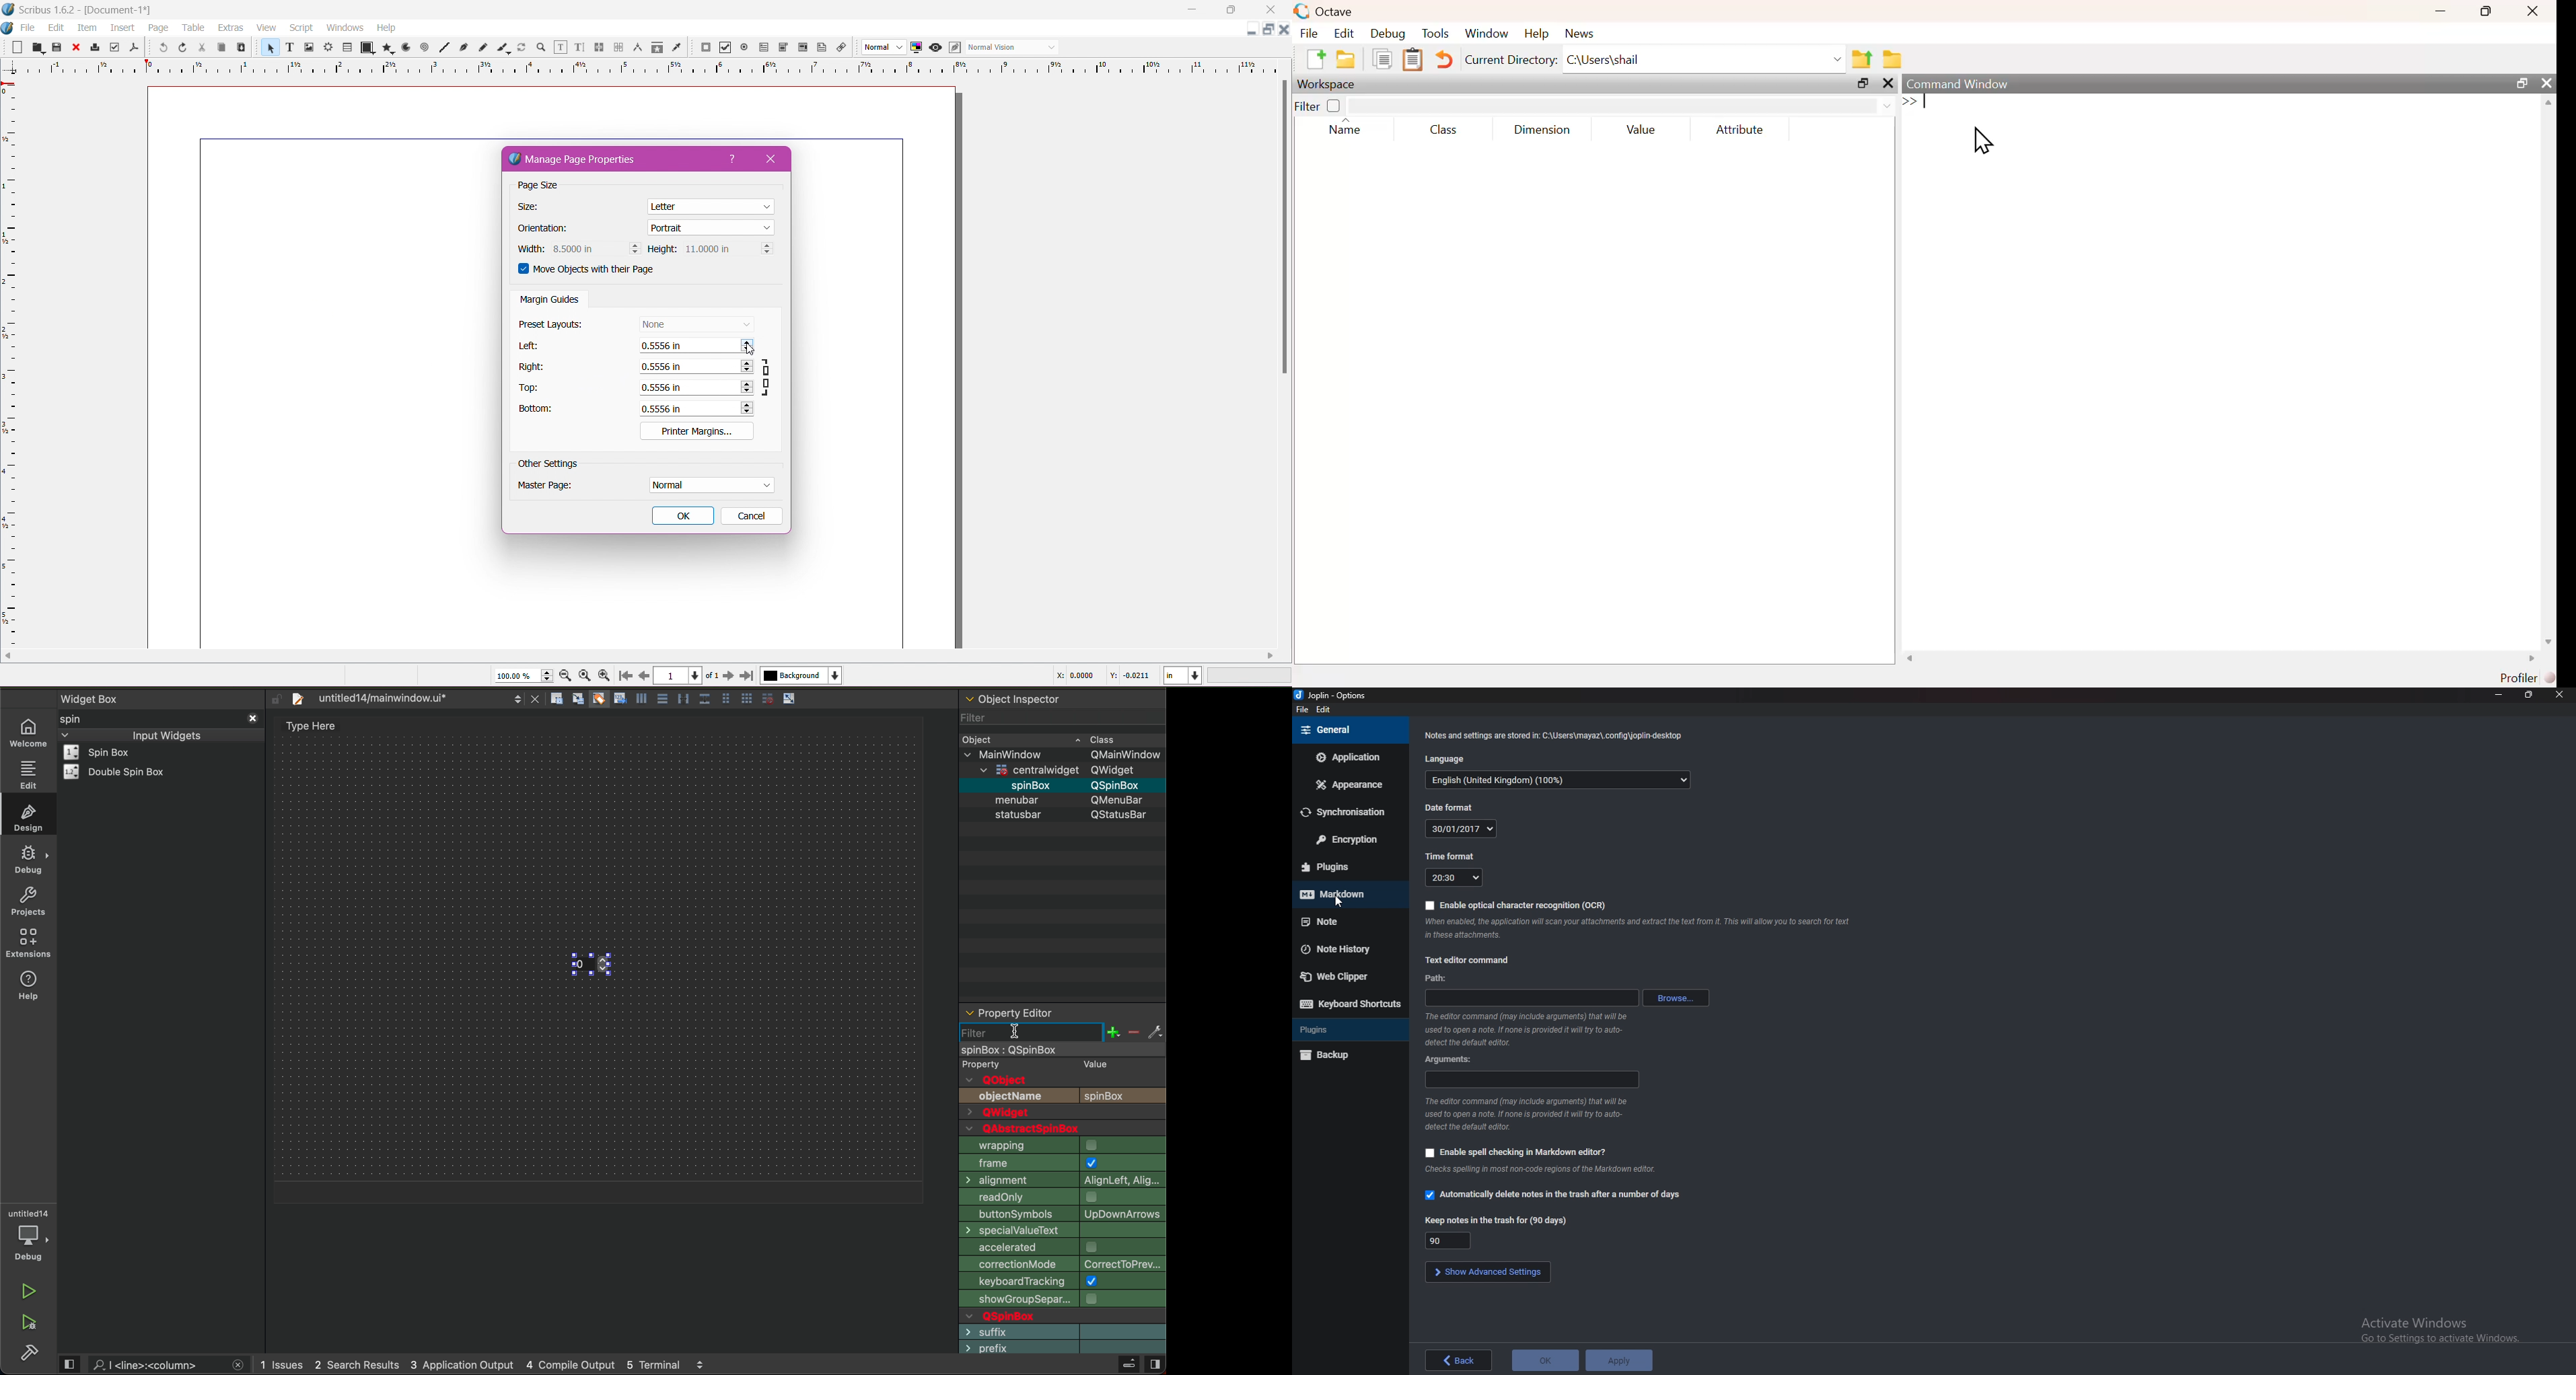  I want to click on edit, so click(1343, 34).